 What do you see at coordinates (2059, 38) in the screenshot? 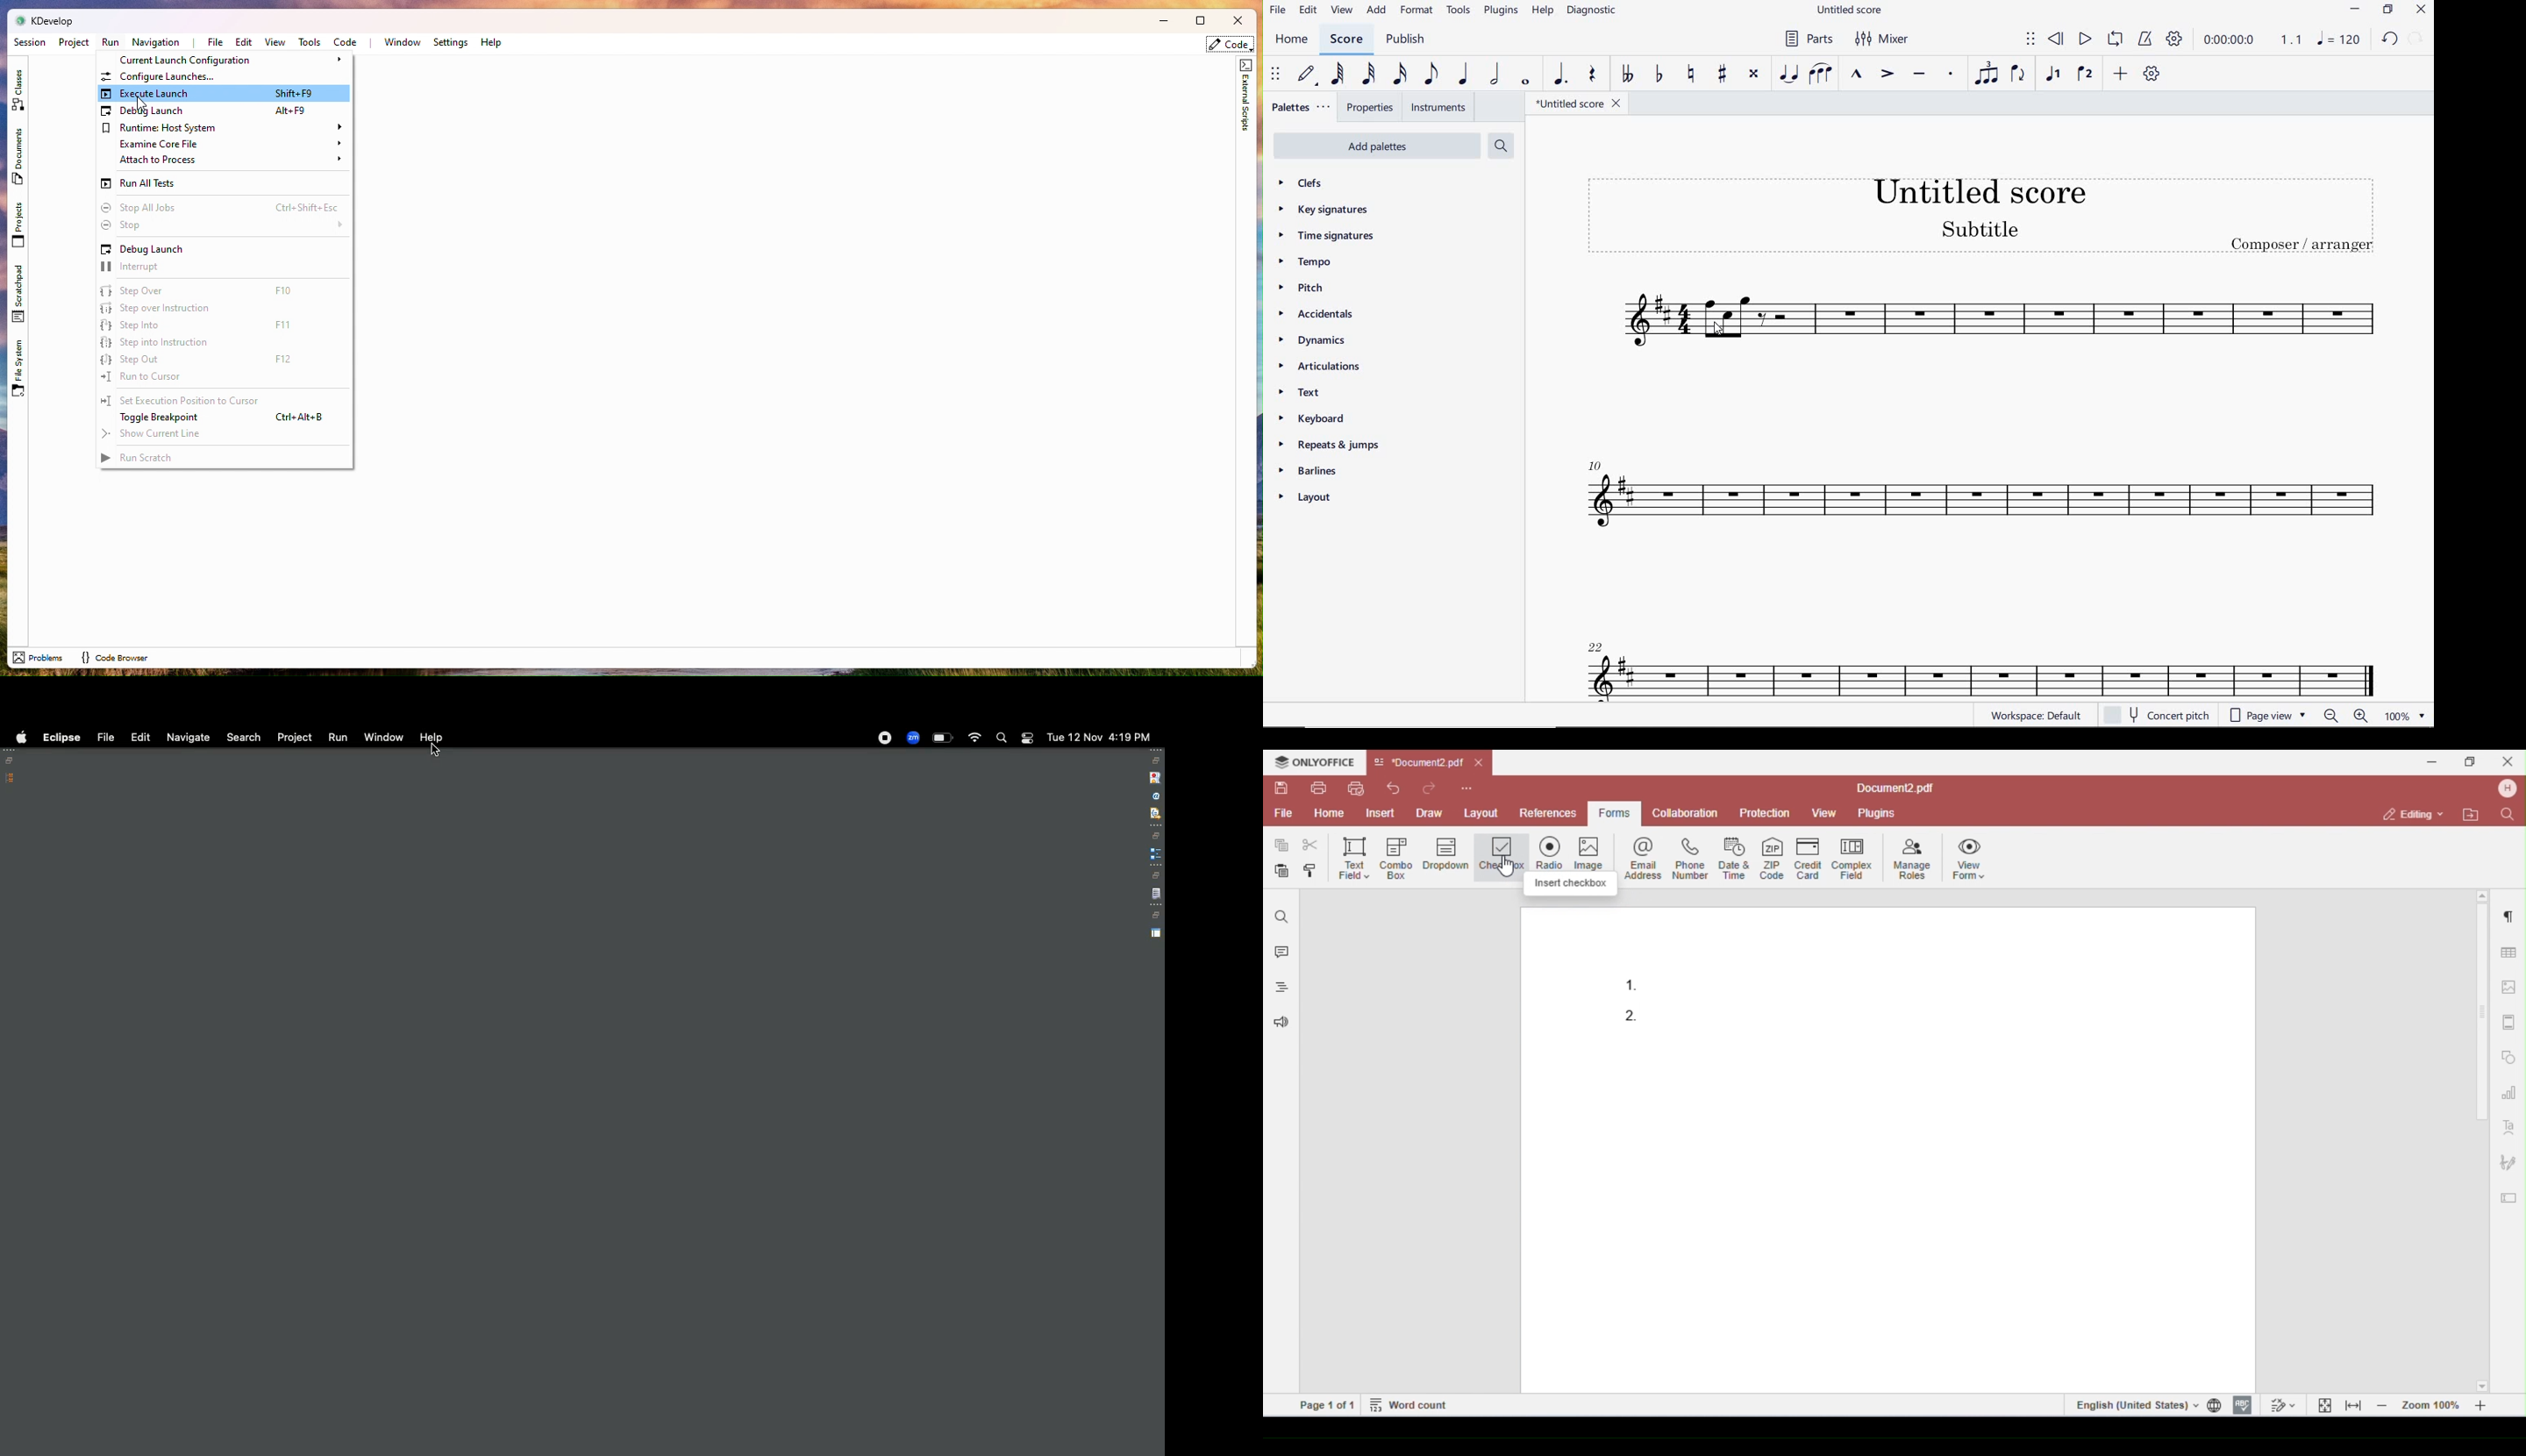
I see `REWIND` at bounding box center [2059, 38].